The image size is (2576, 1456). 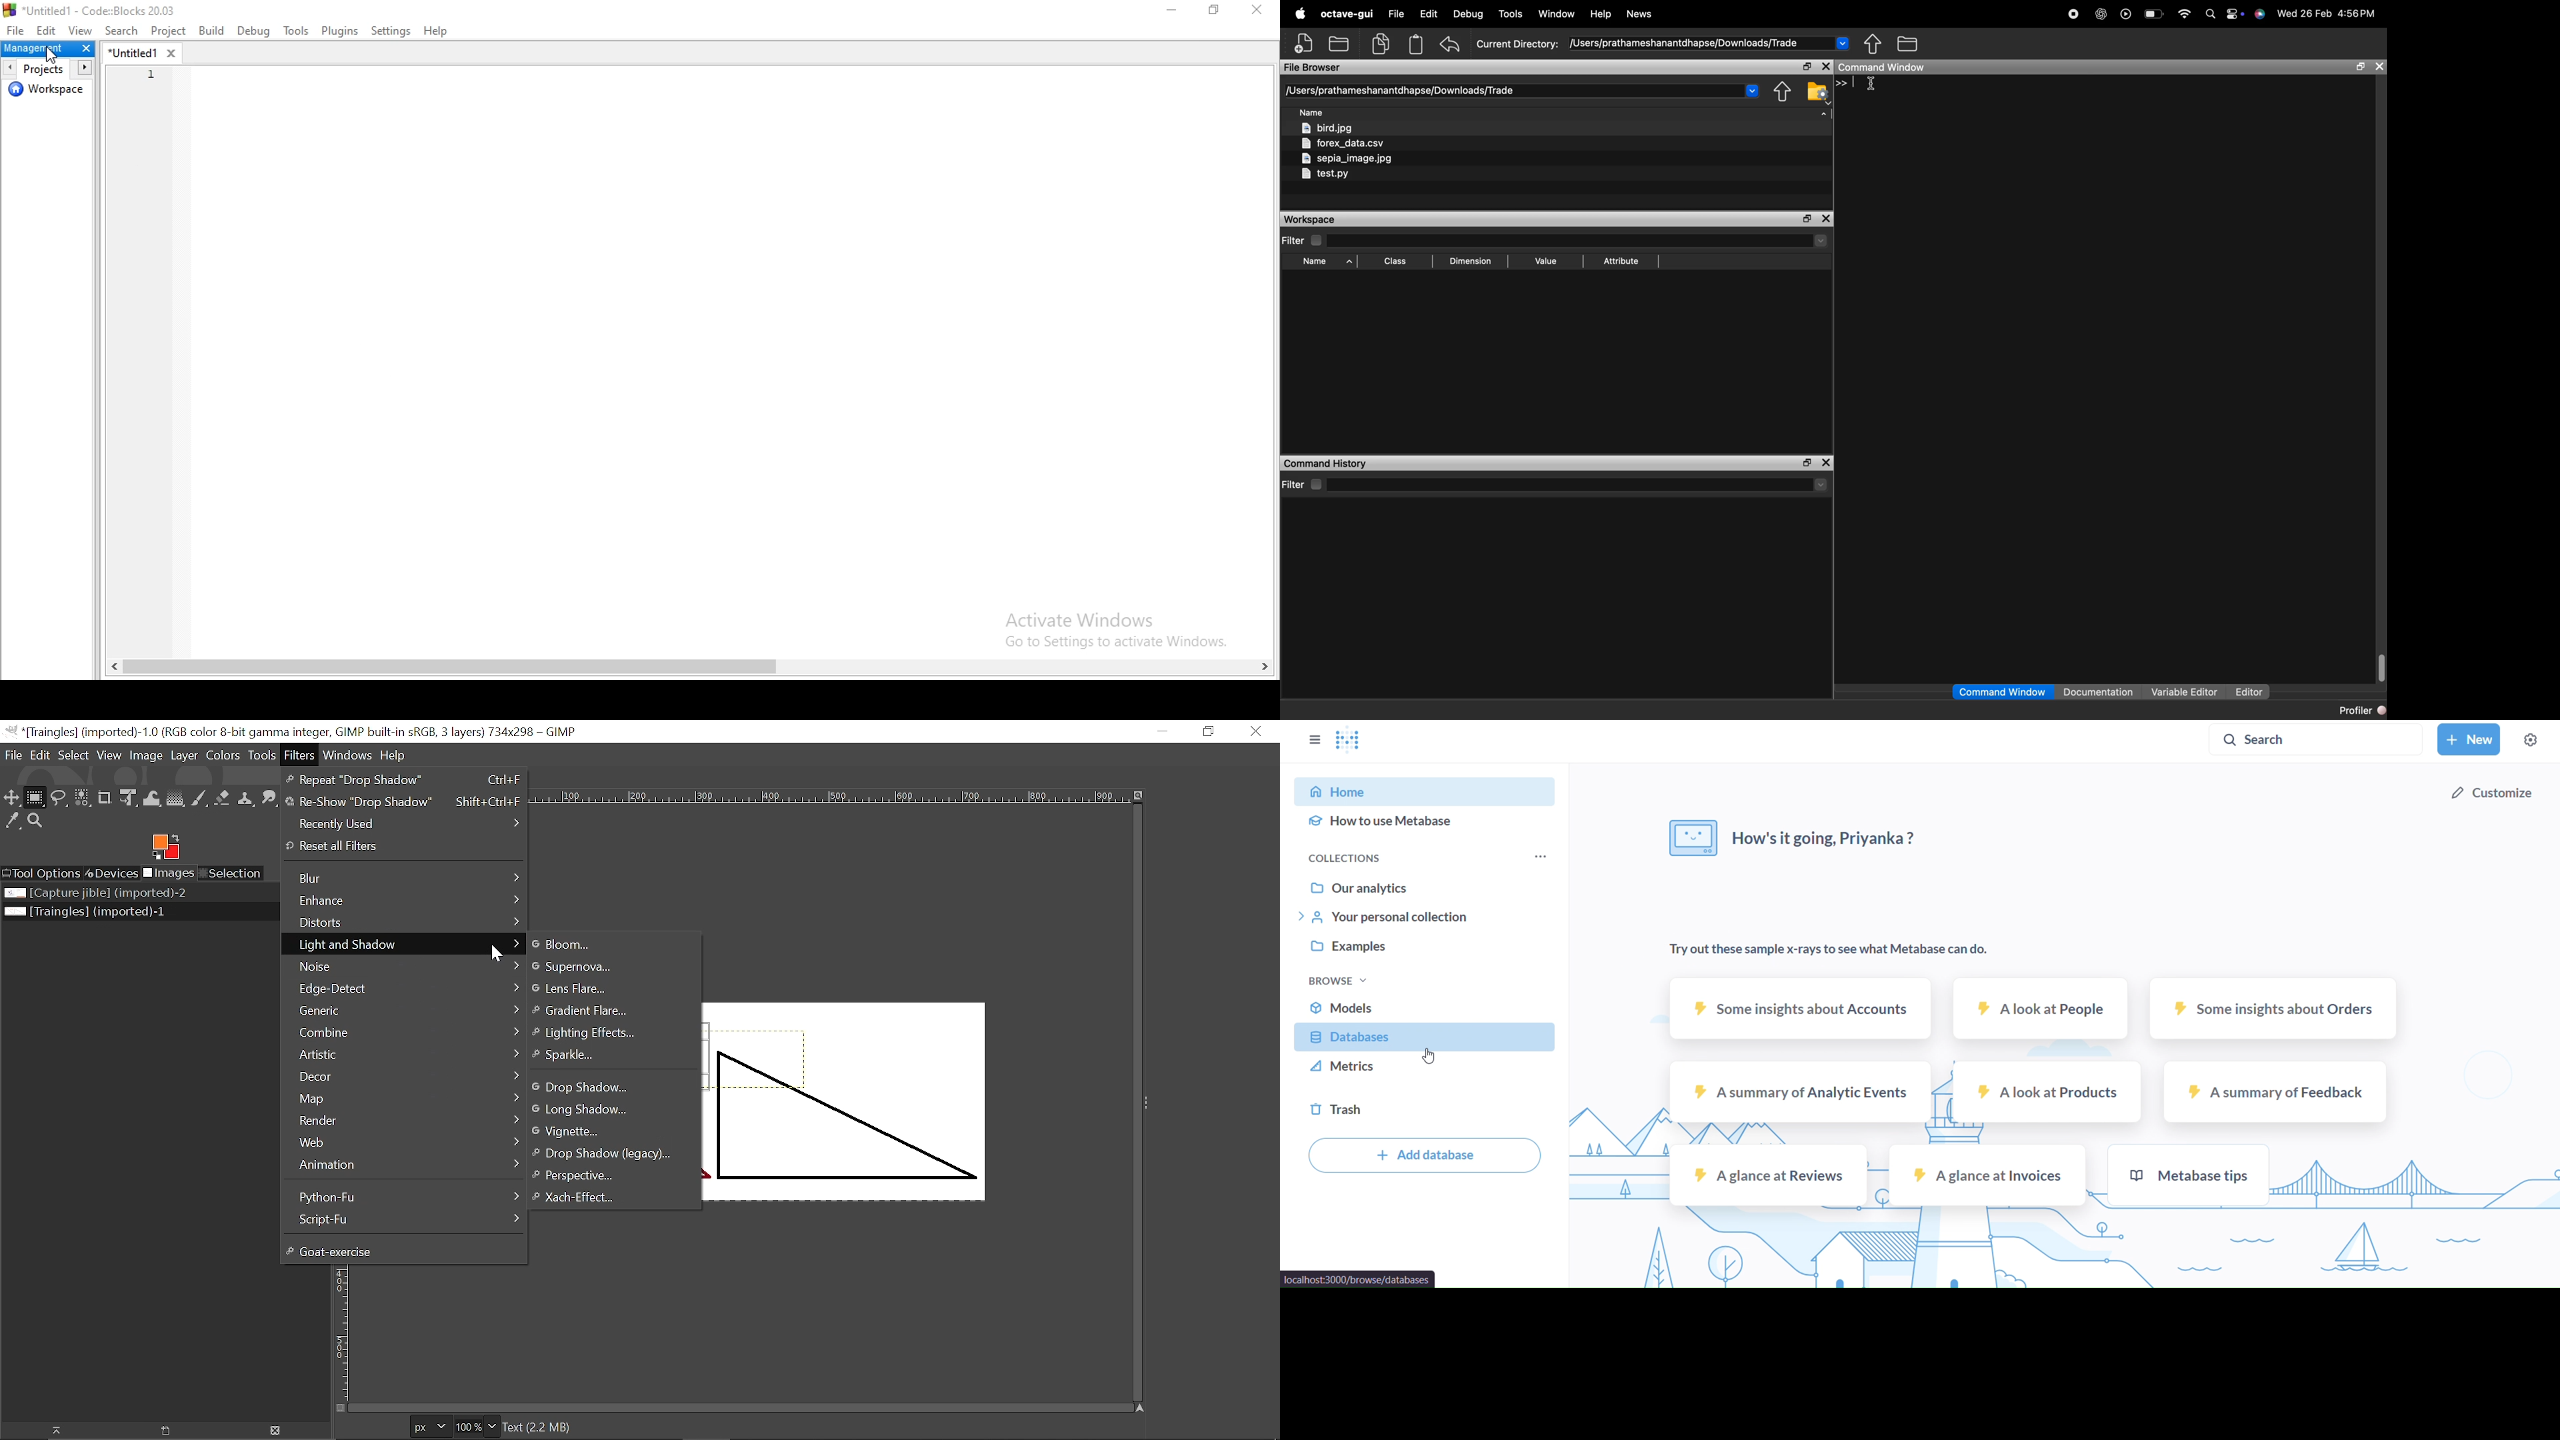 What do you see at coordinates (128, 797) in the screenshot?
I see `Unified transform tool` at bounding box center [128, 797].